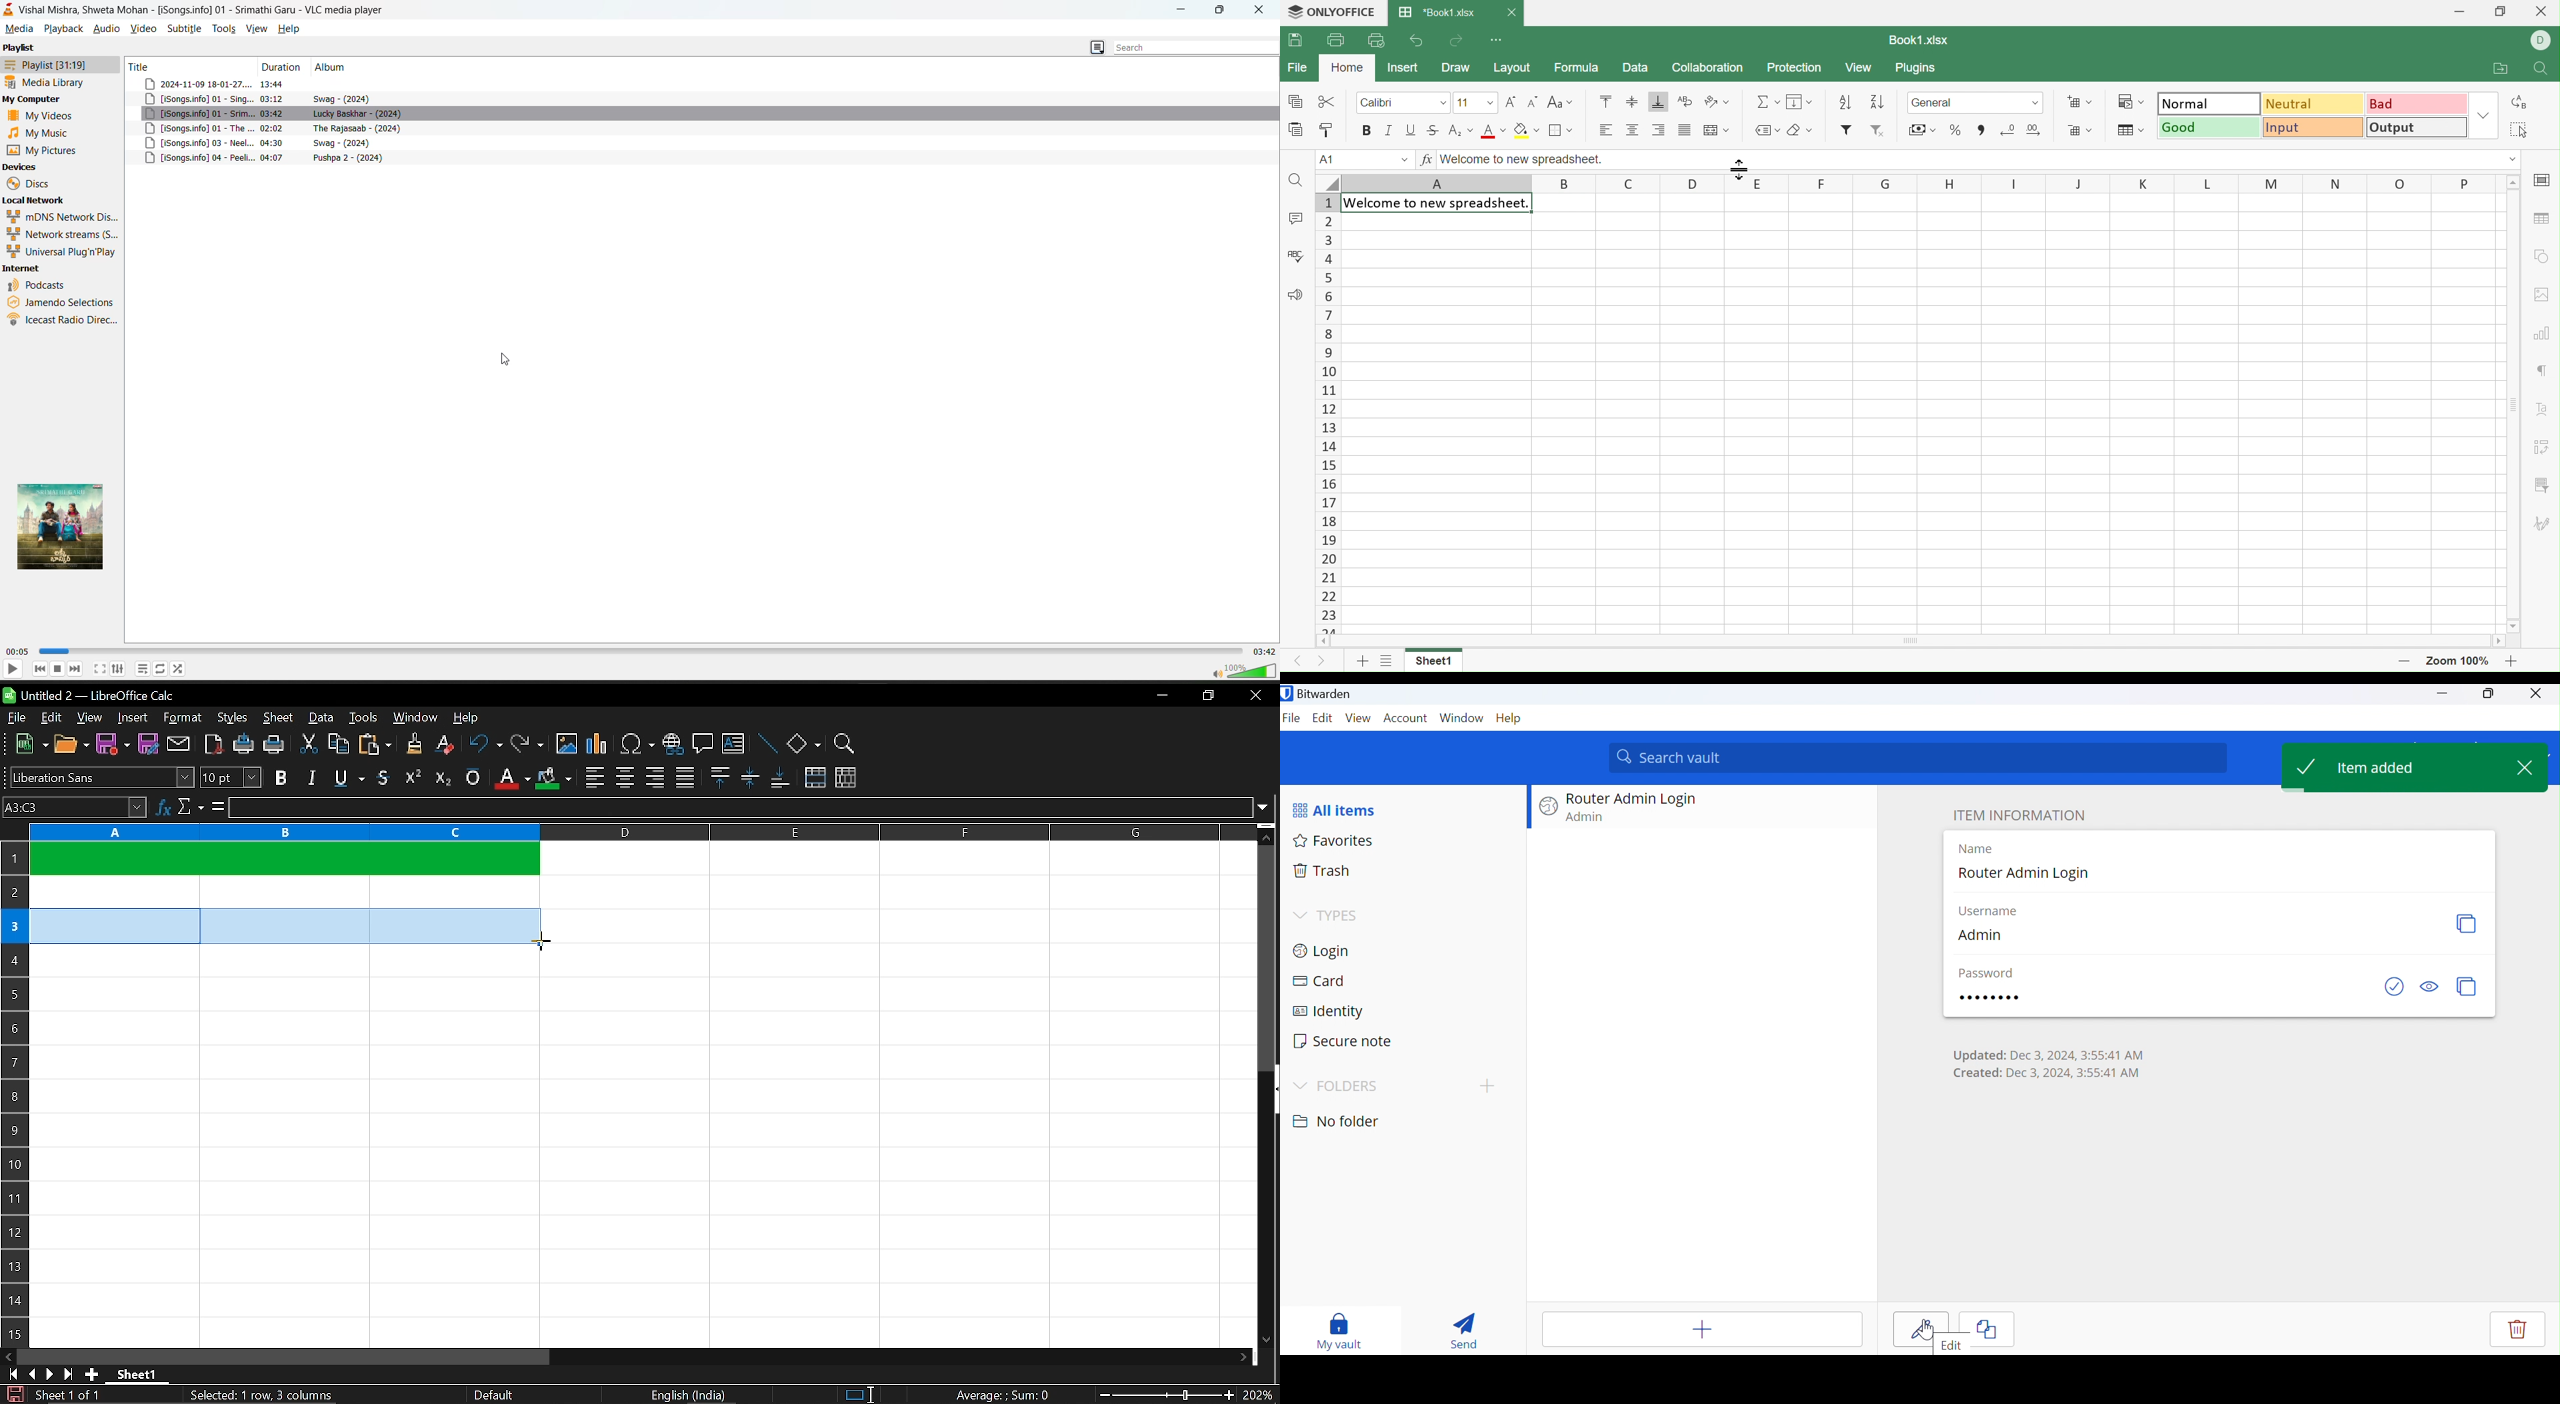 Image resolution: width=2576 pixels, height=1428 pixels. What do you see at coordinates (1604, 101) in the screenshot?
I see `Align Top` at bounding box center [1604, 101].